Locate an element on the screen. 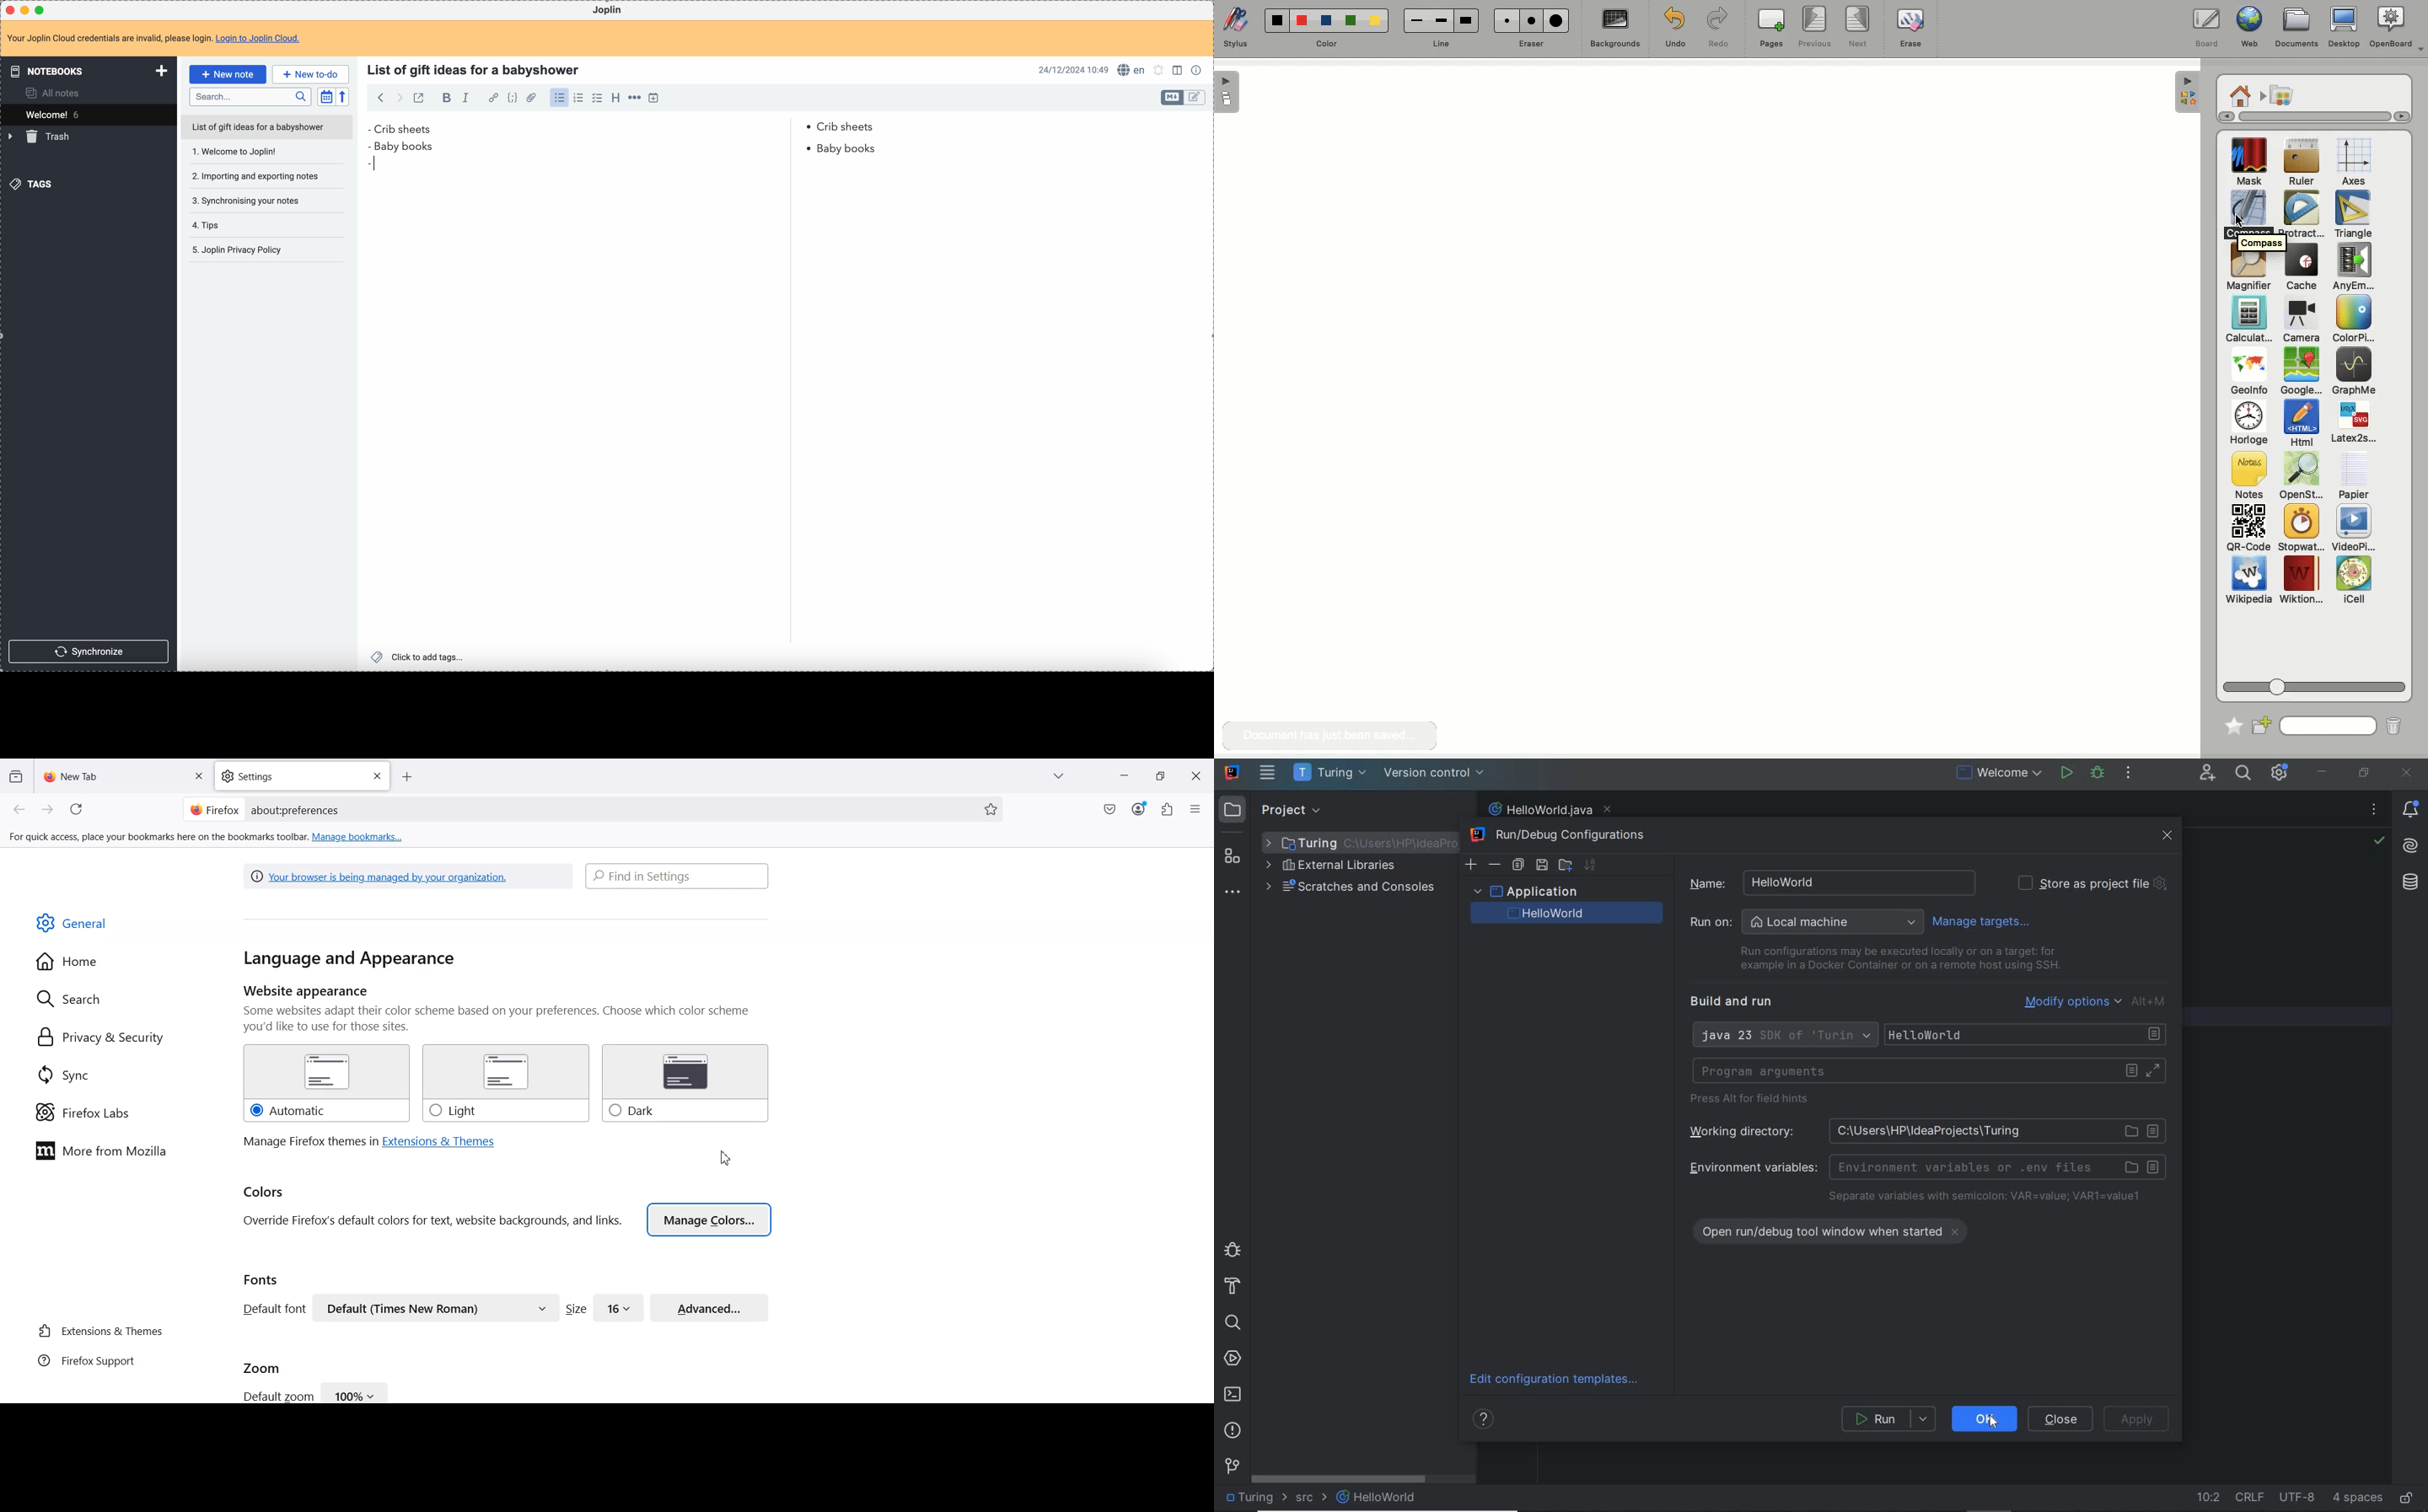  bullet point is located at coordinates (809, 149).